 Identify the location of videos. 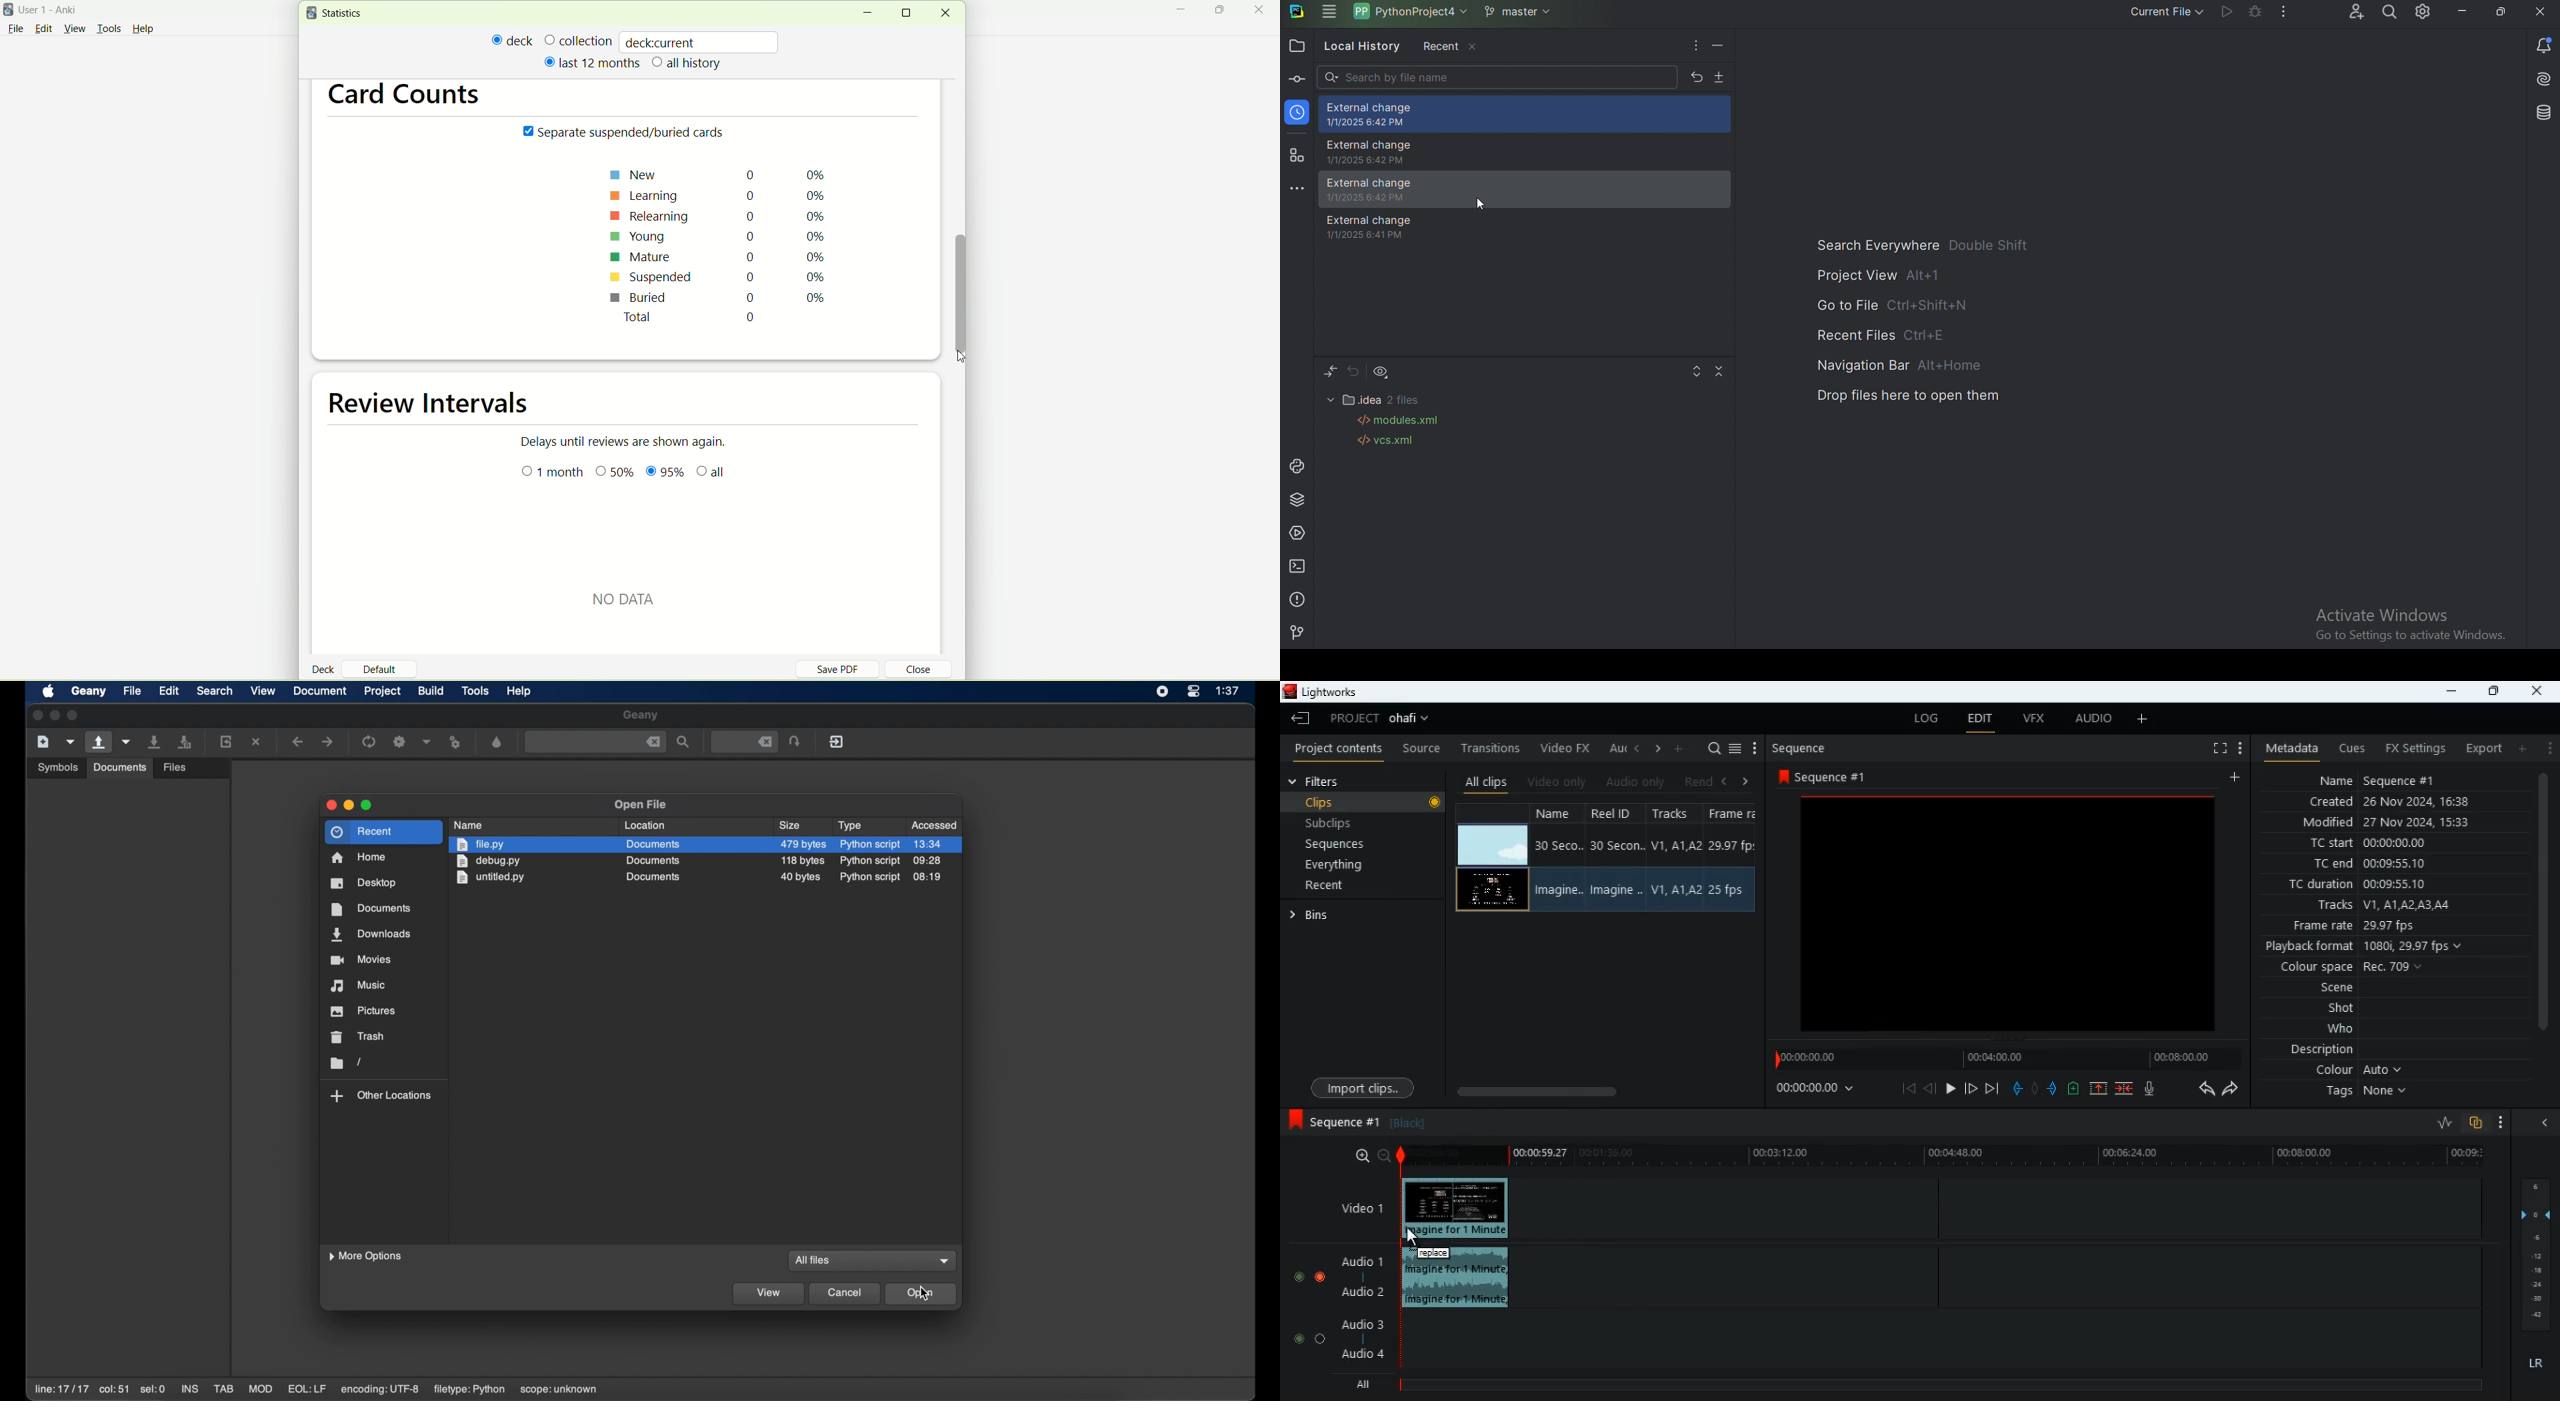
(2006, 916).